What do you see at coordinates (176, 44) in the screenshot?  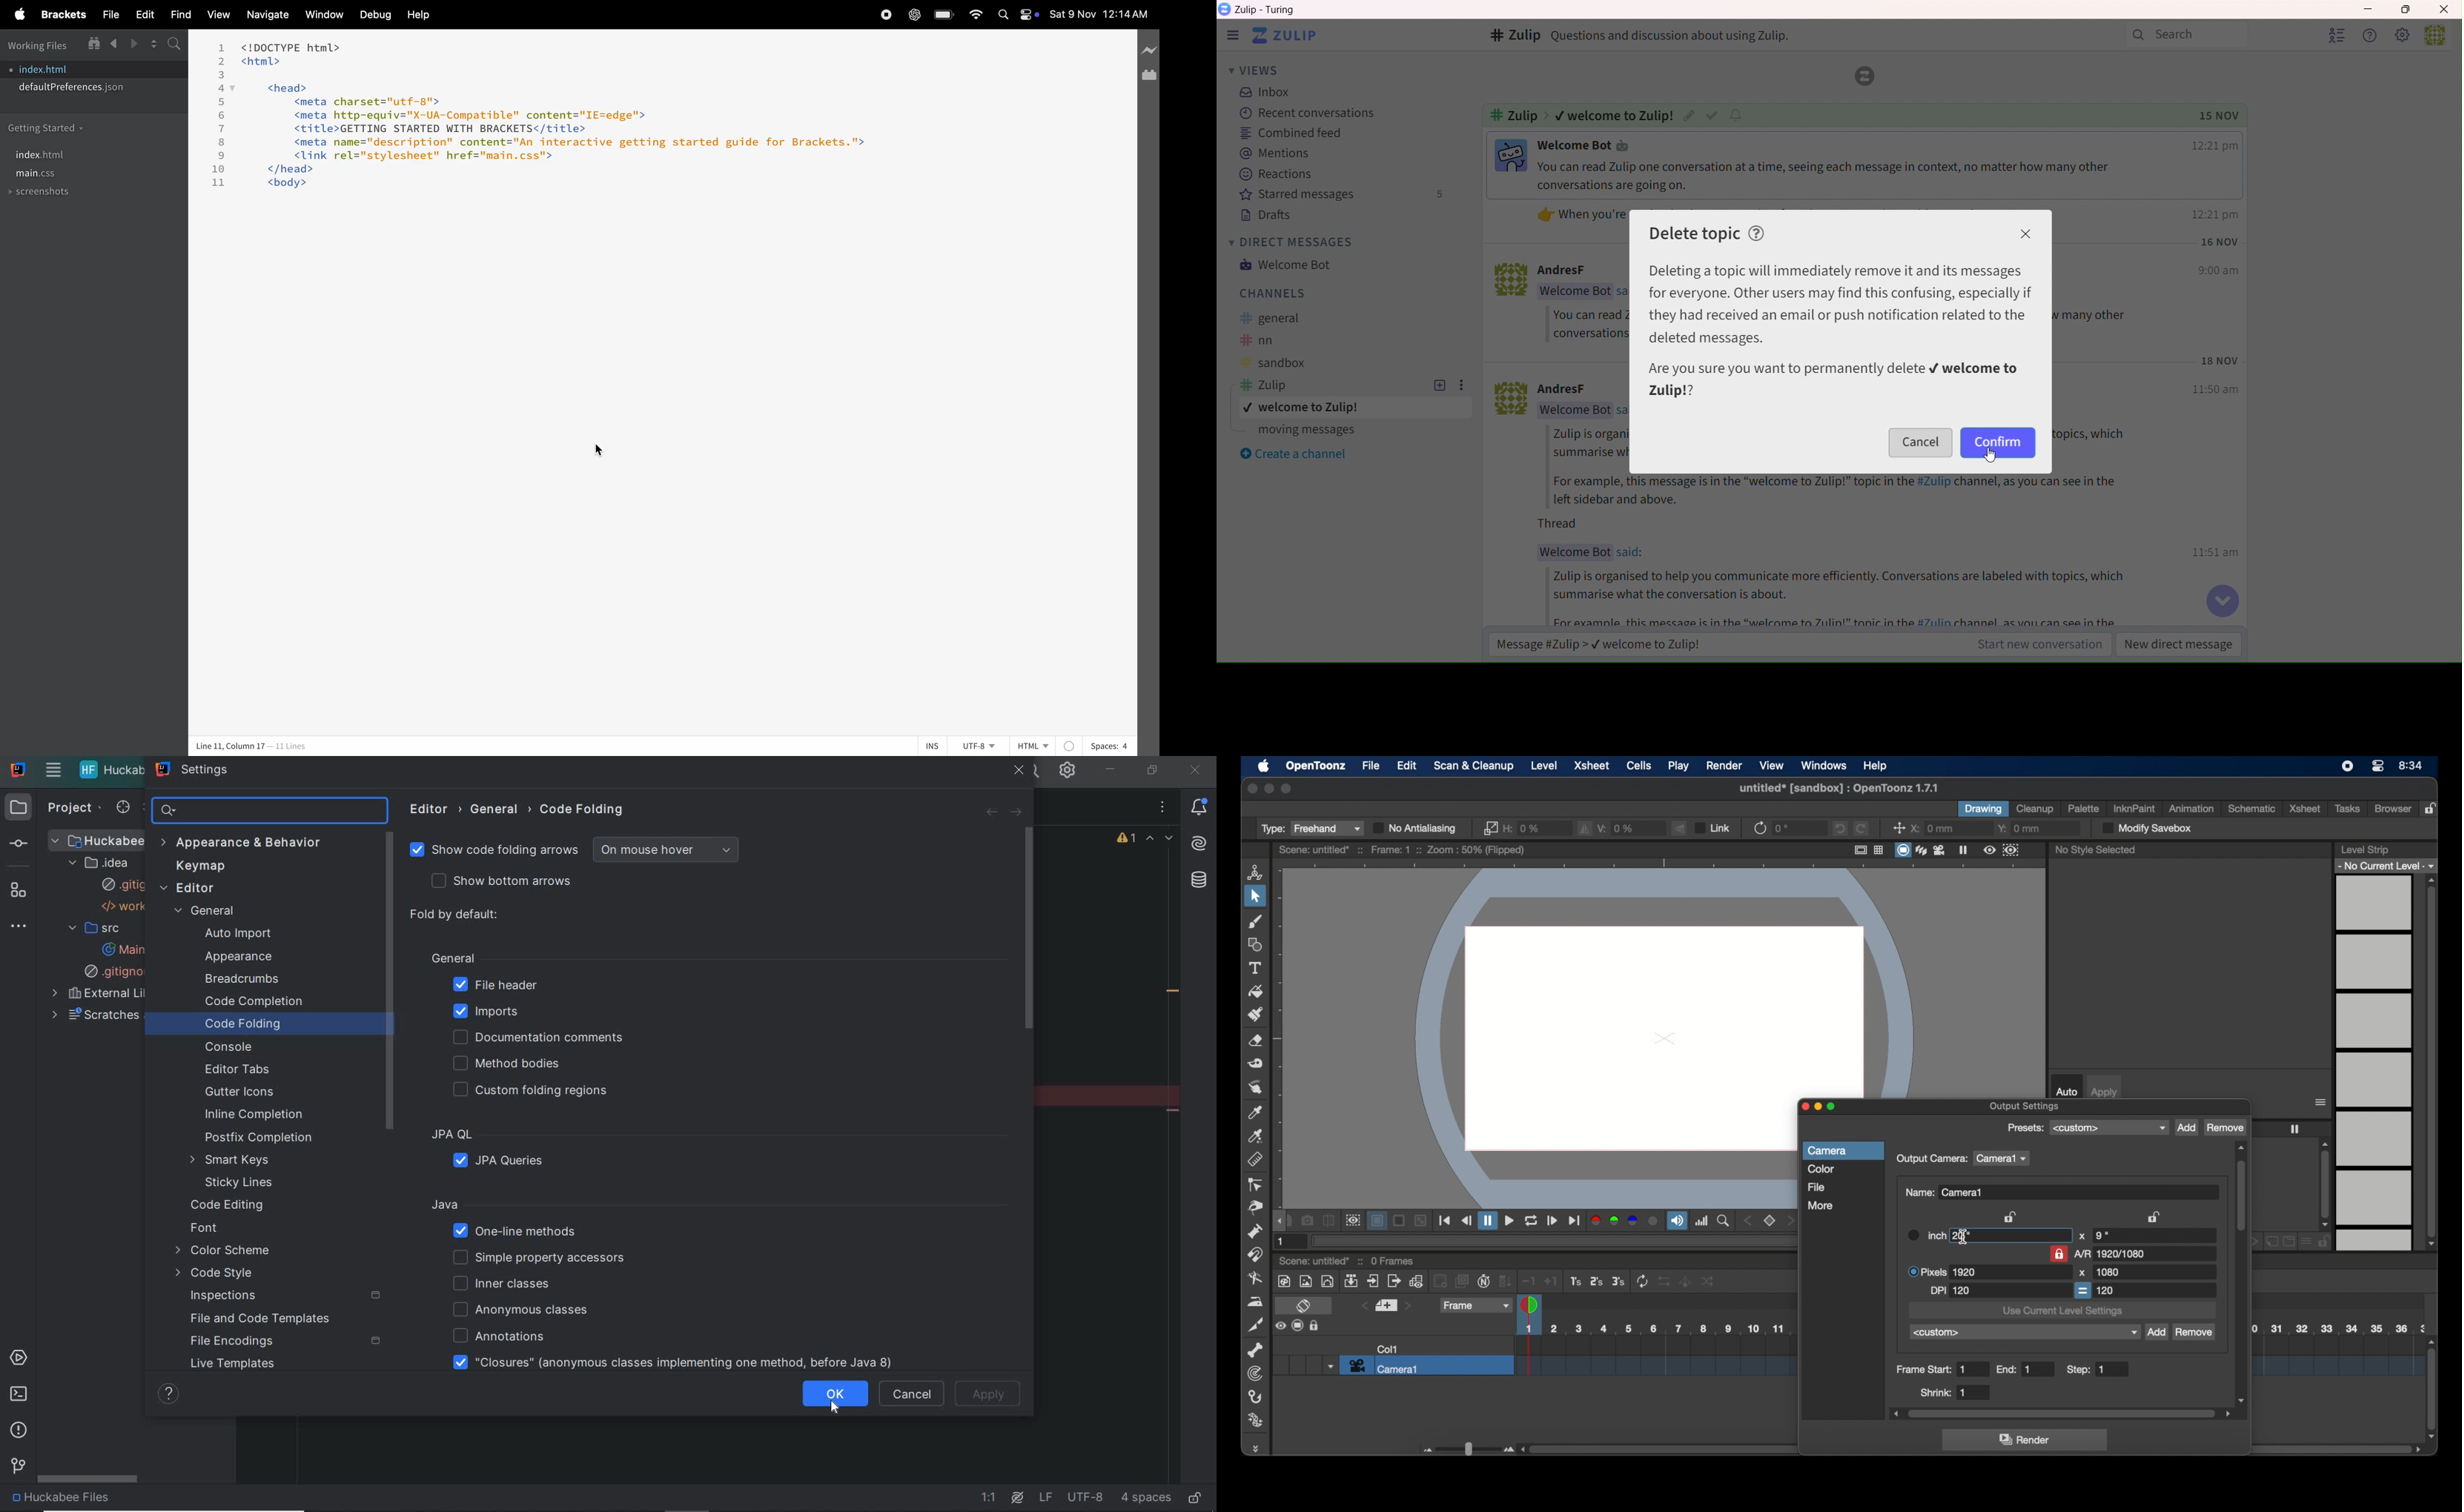 I see `search` at bounding box center [176, 44].